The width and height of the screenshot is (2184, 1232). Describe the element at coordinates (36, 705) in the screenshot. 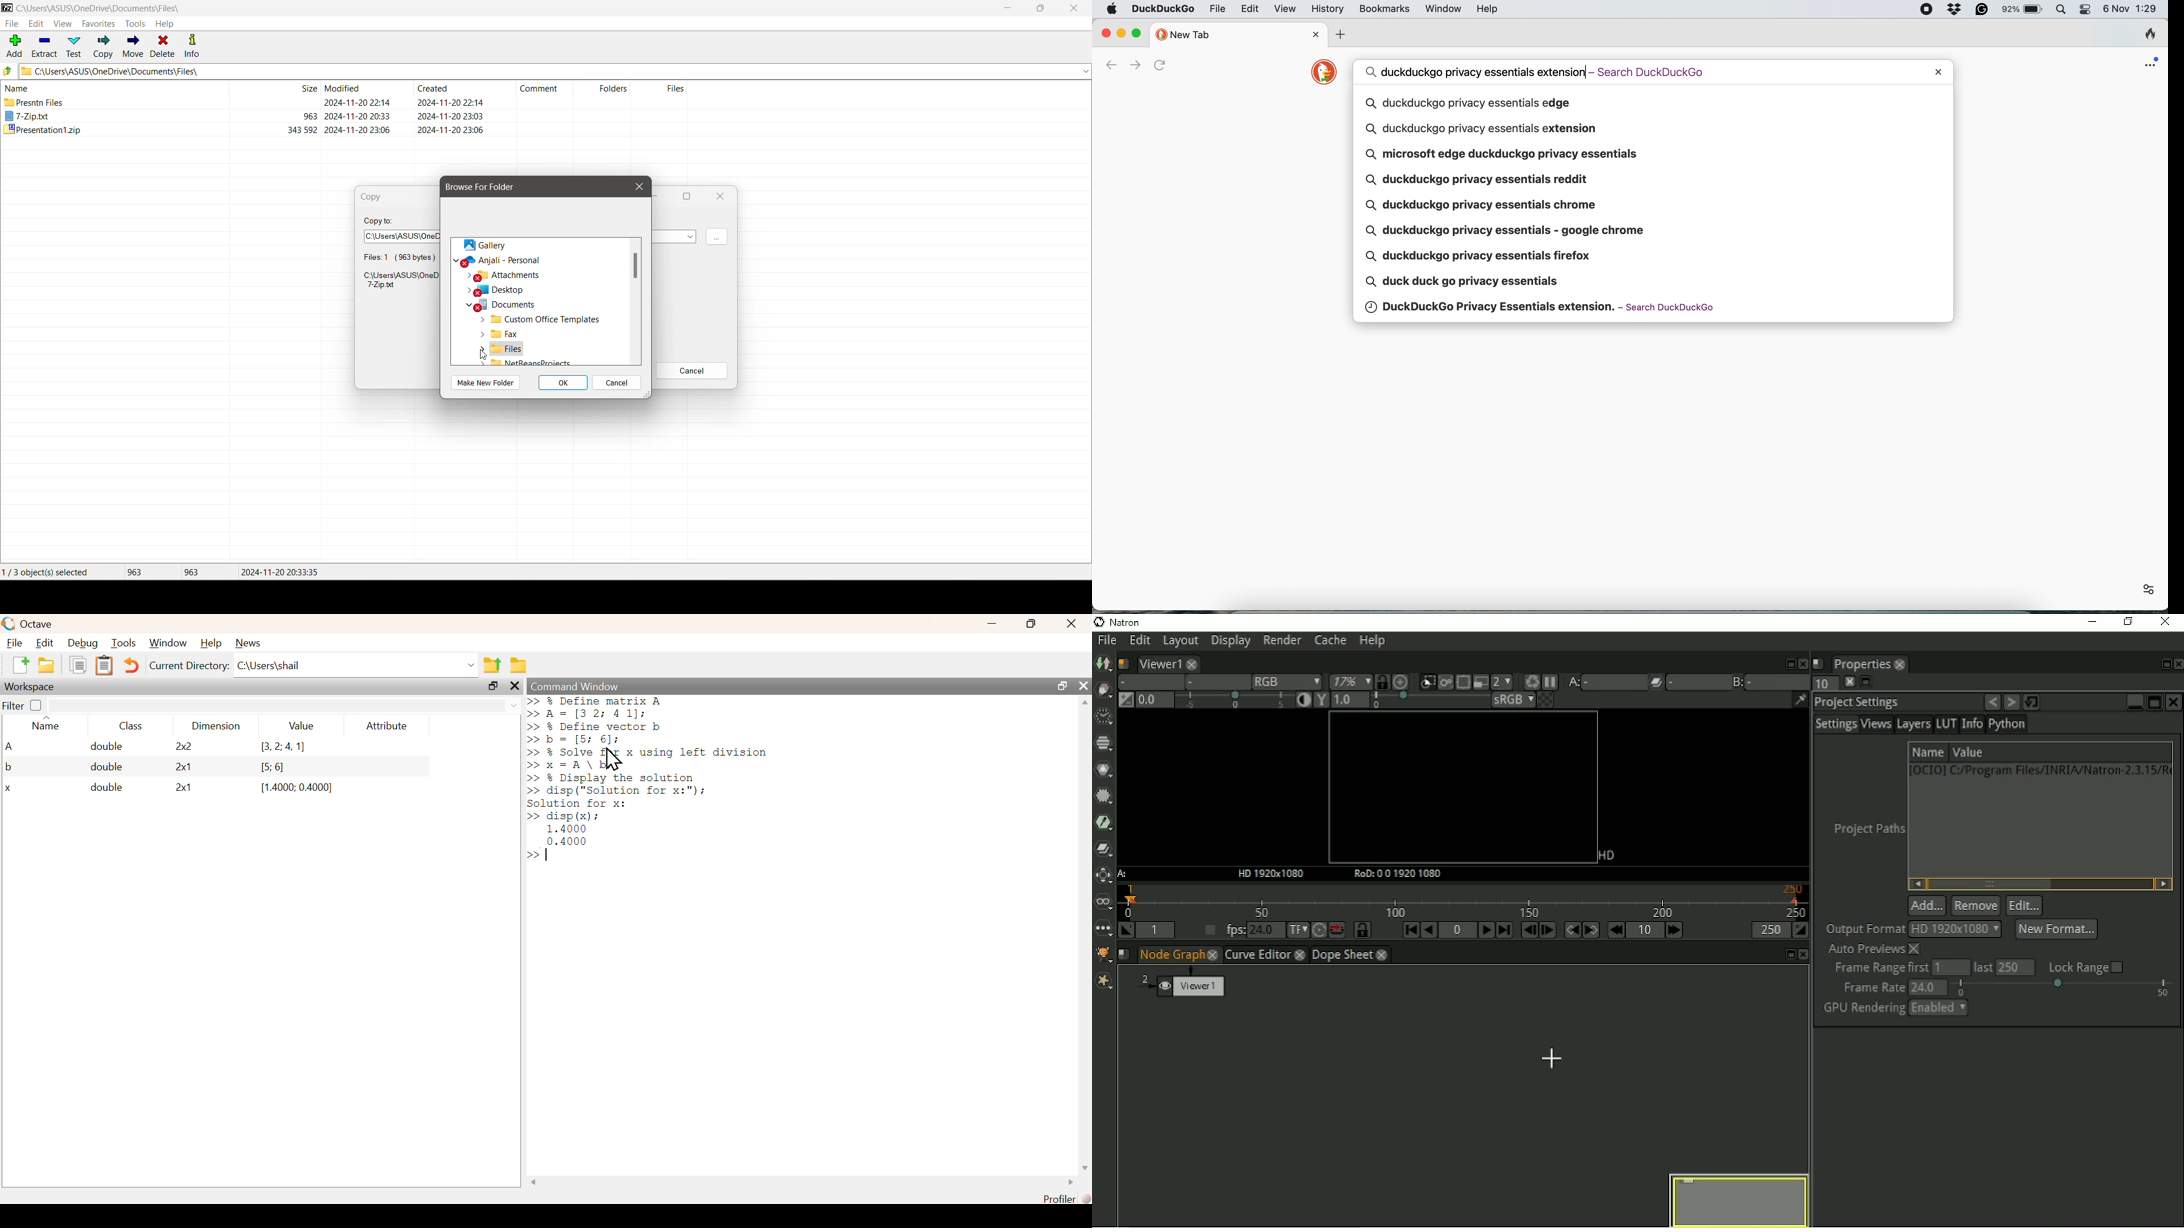

I see `off` at that location.